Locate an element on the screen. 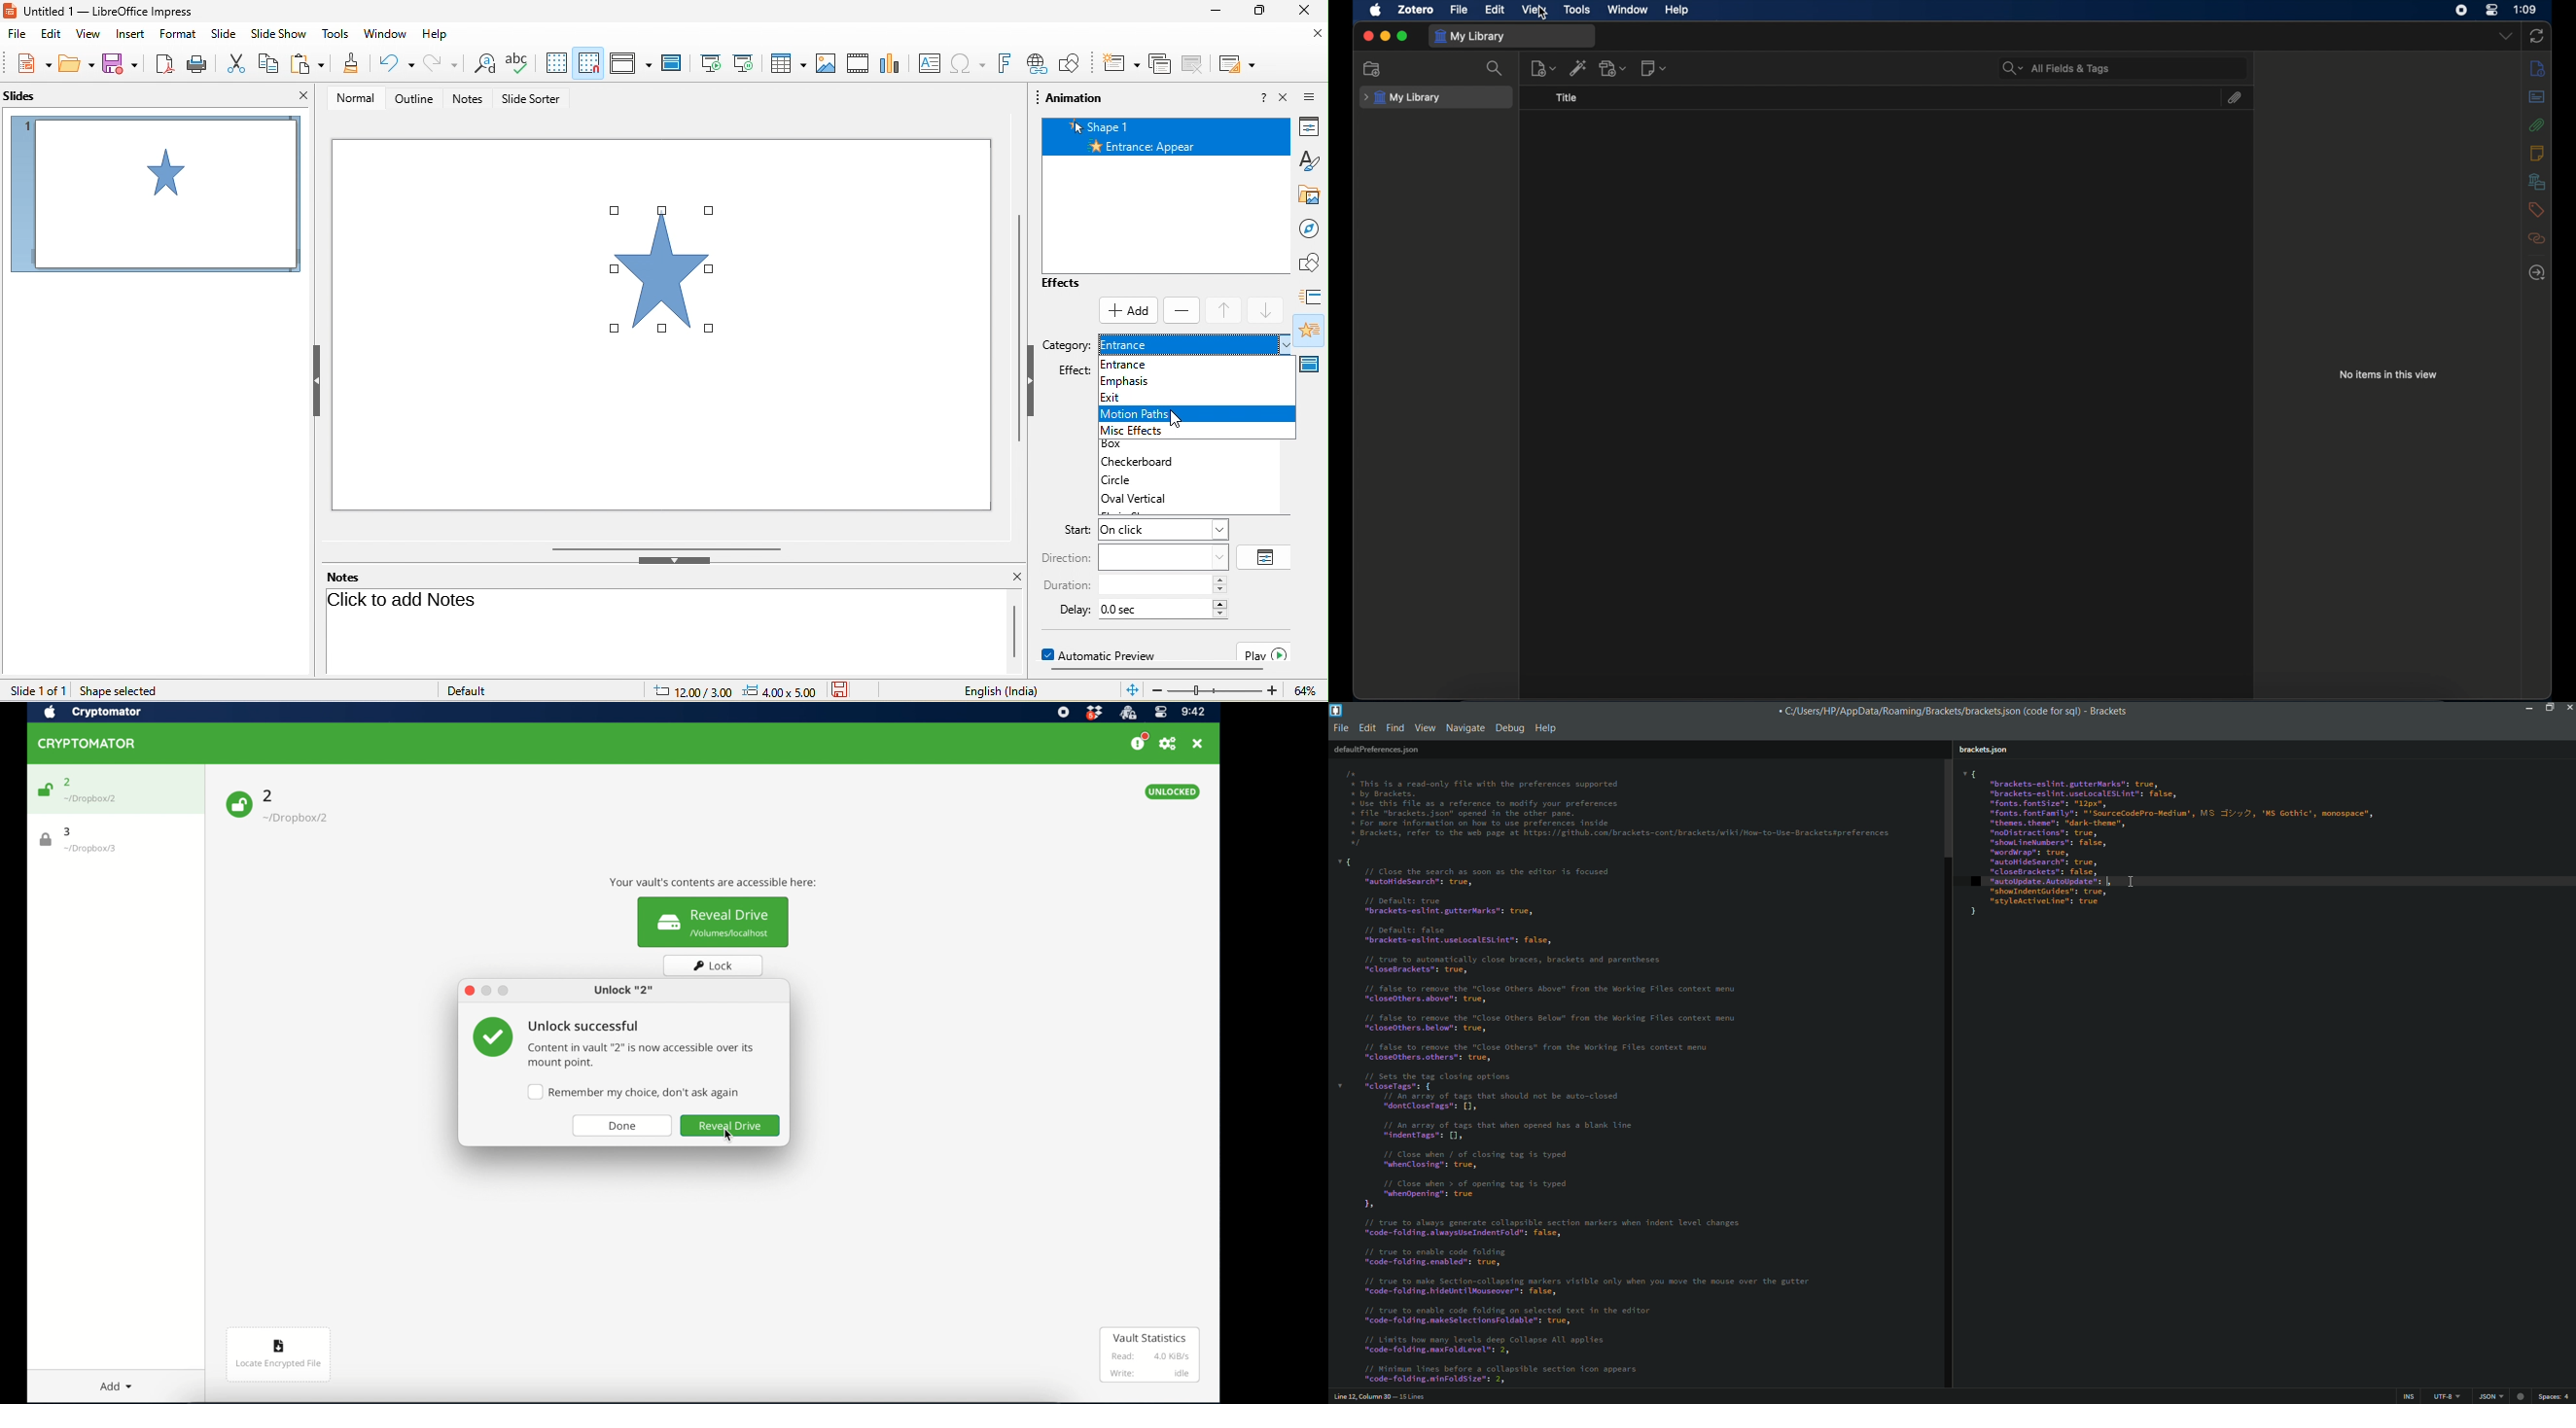 This screenshot has height=1428, width=2576. find menu is located at coordinates (1396, 728).